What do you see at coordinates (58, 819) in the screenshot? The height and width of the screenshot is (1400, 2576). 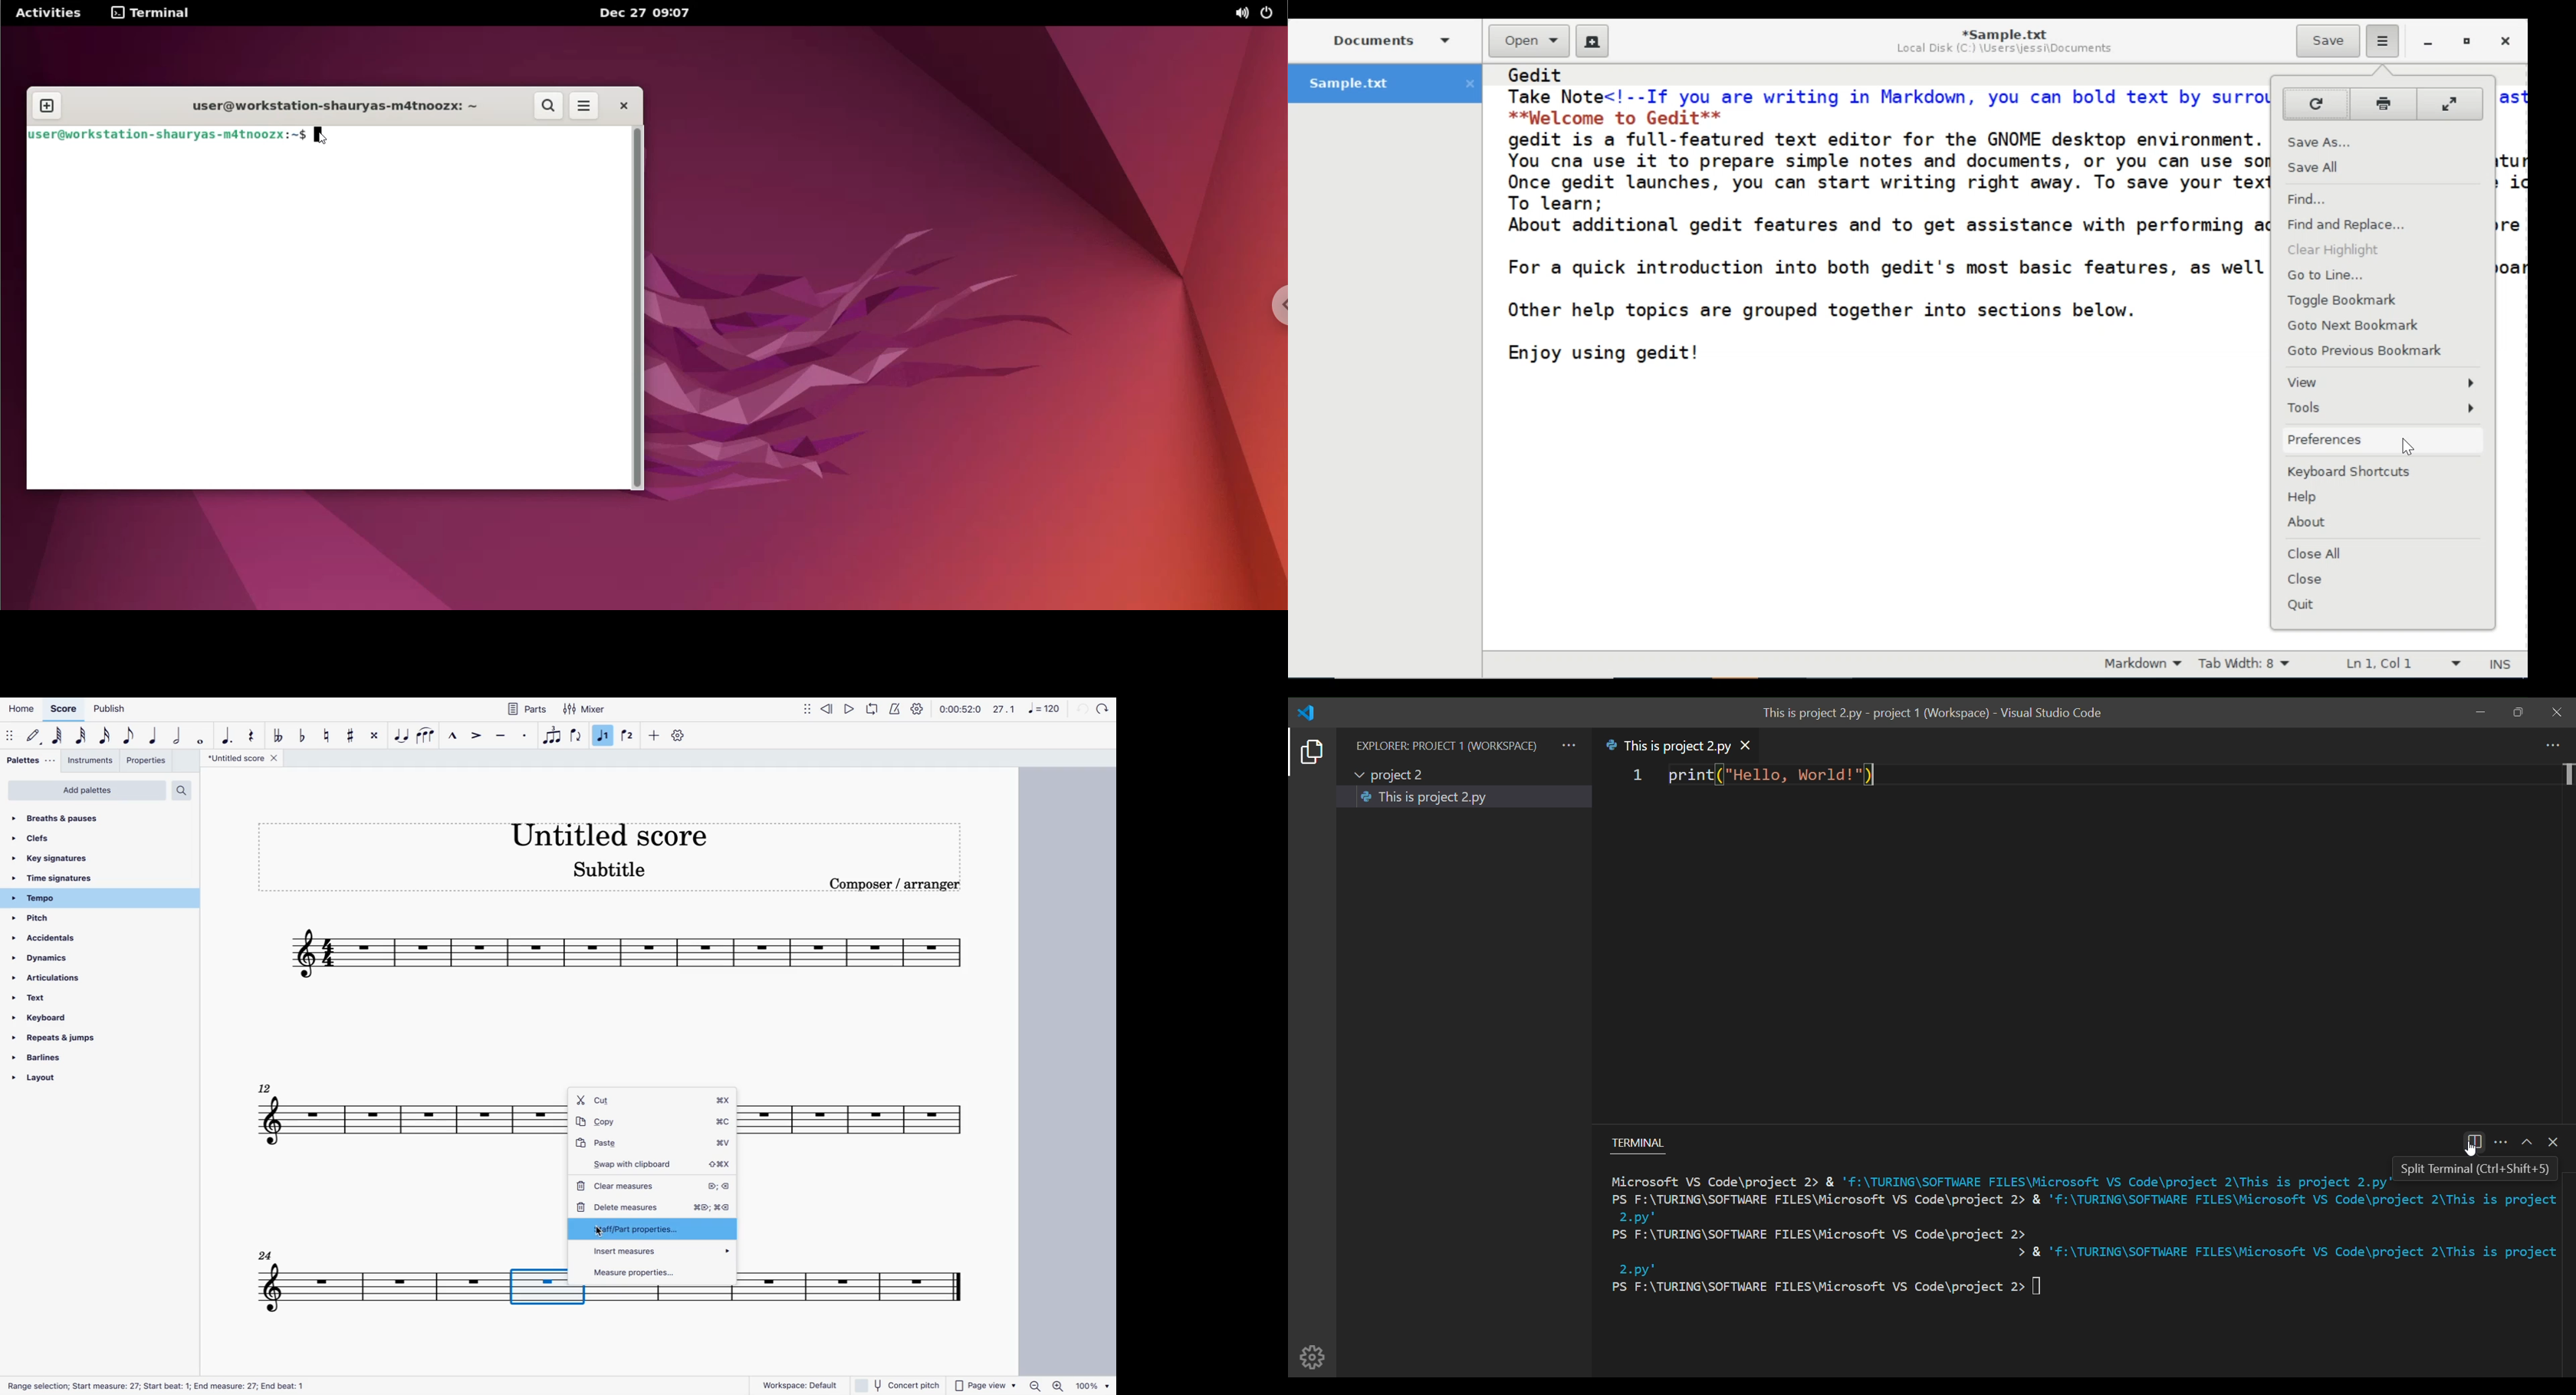 I see `breaths & pauses` at bounding box center [58, 819].